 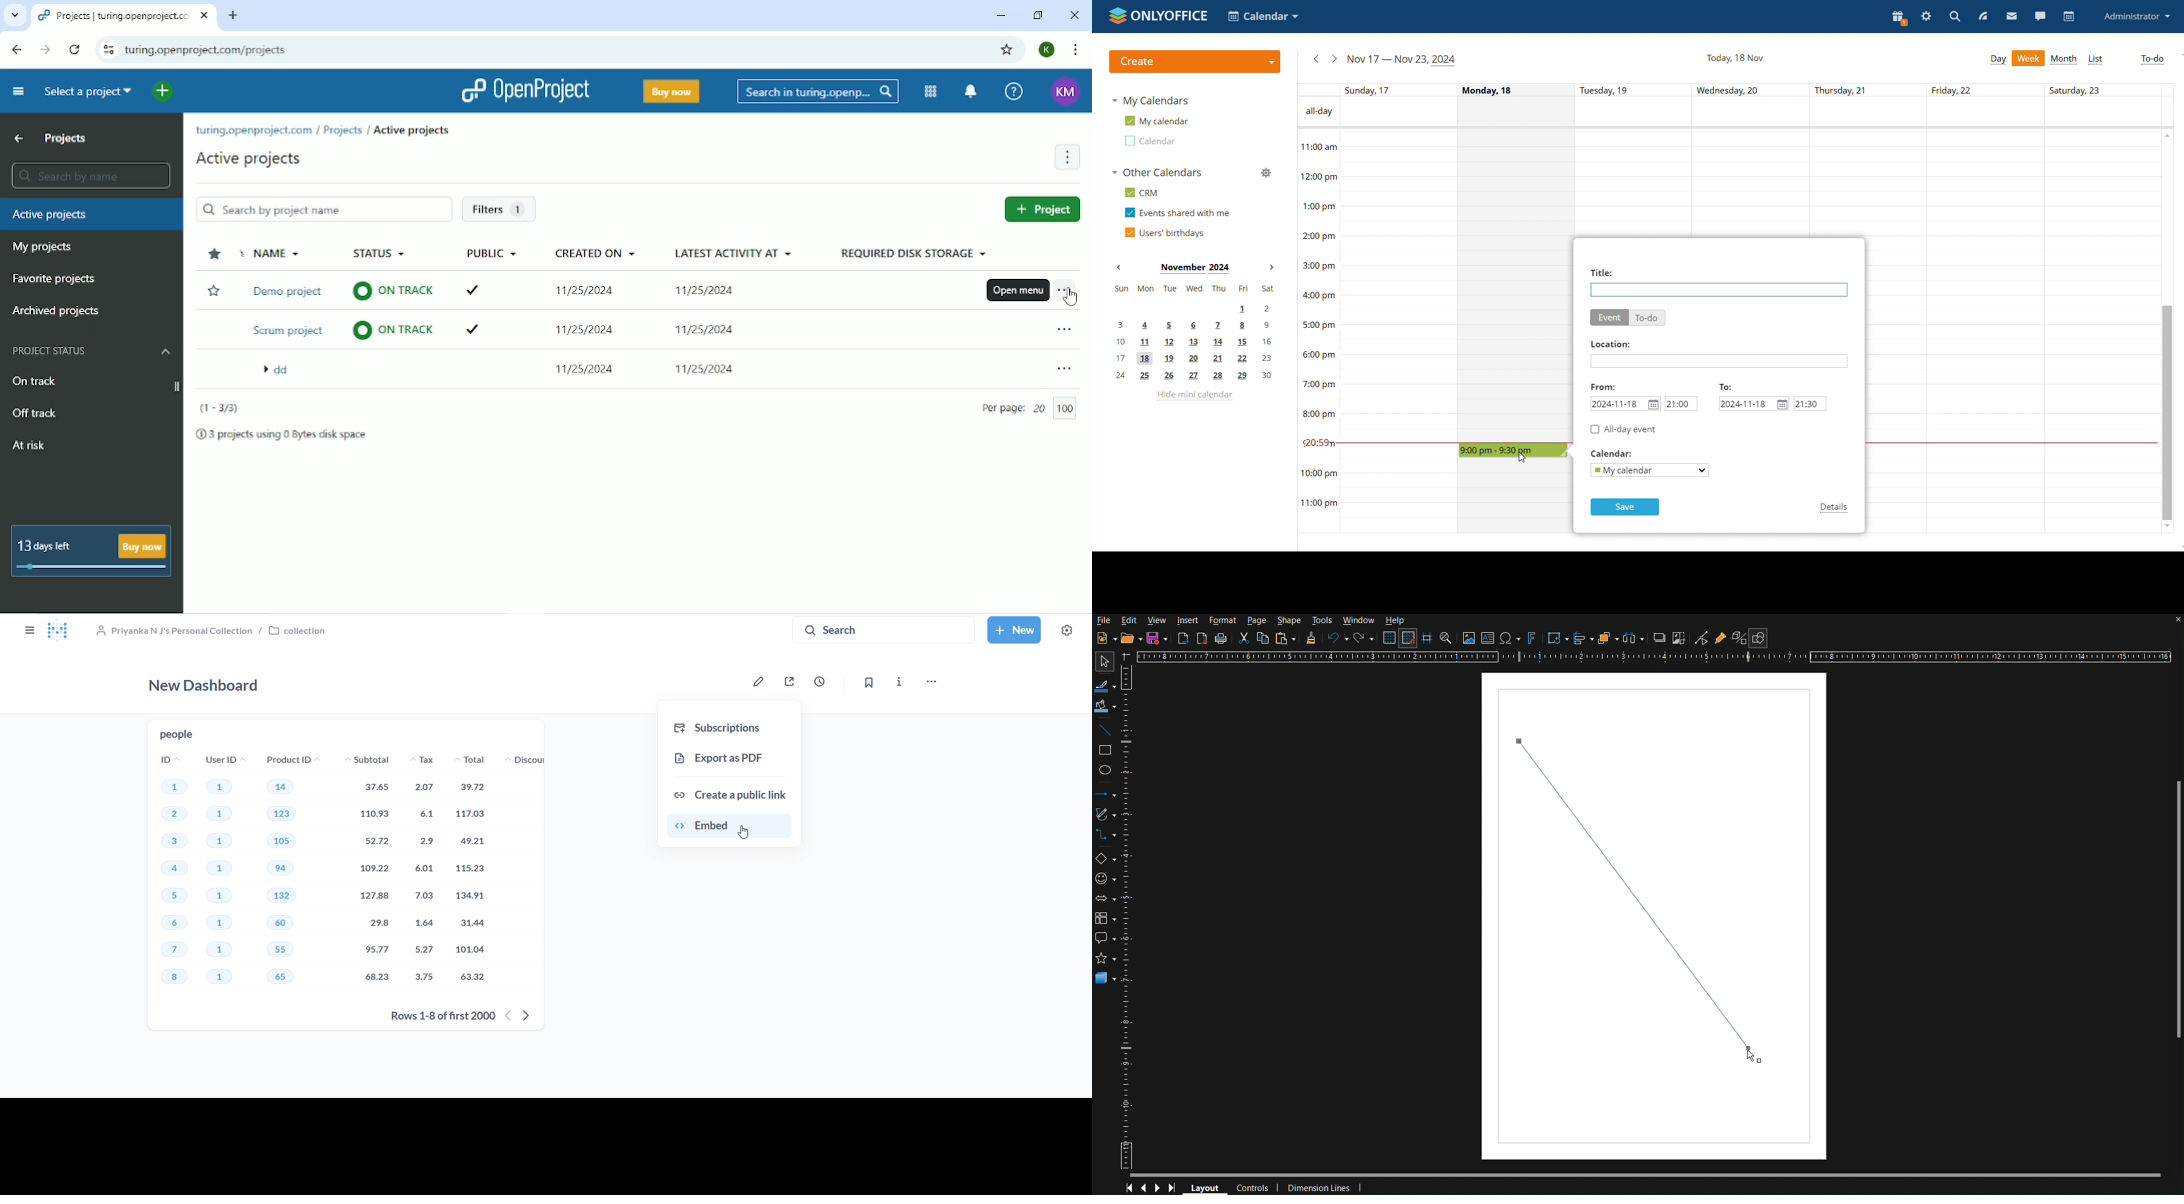 I want to click on create, so click(x=1195, y=62).